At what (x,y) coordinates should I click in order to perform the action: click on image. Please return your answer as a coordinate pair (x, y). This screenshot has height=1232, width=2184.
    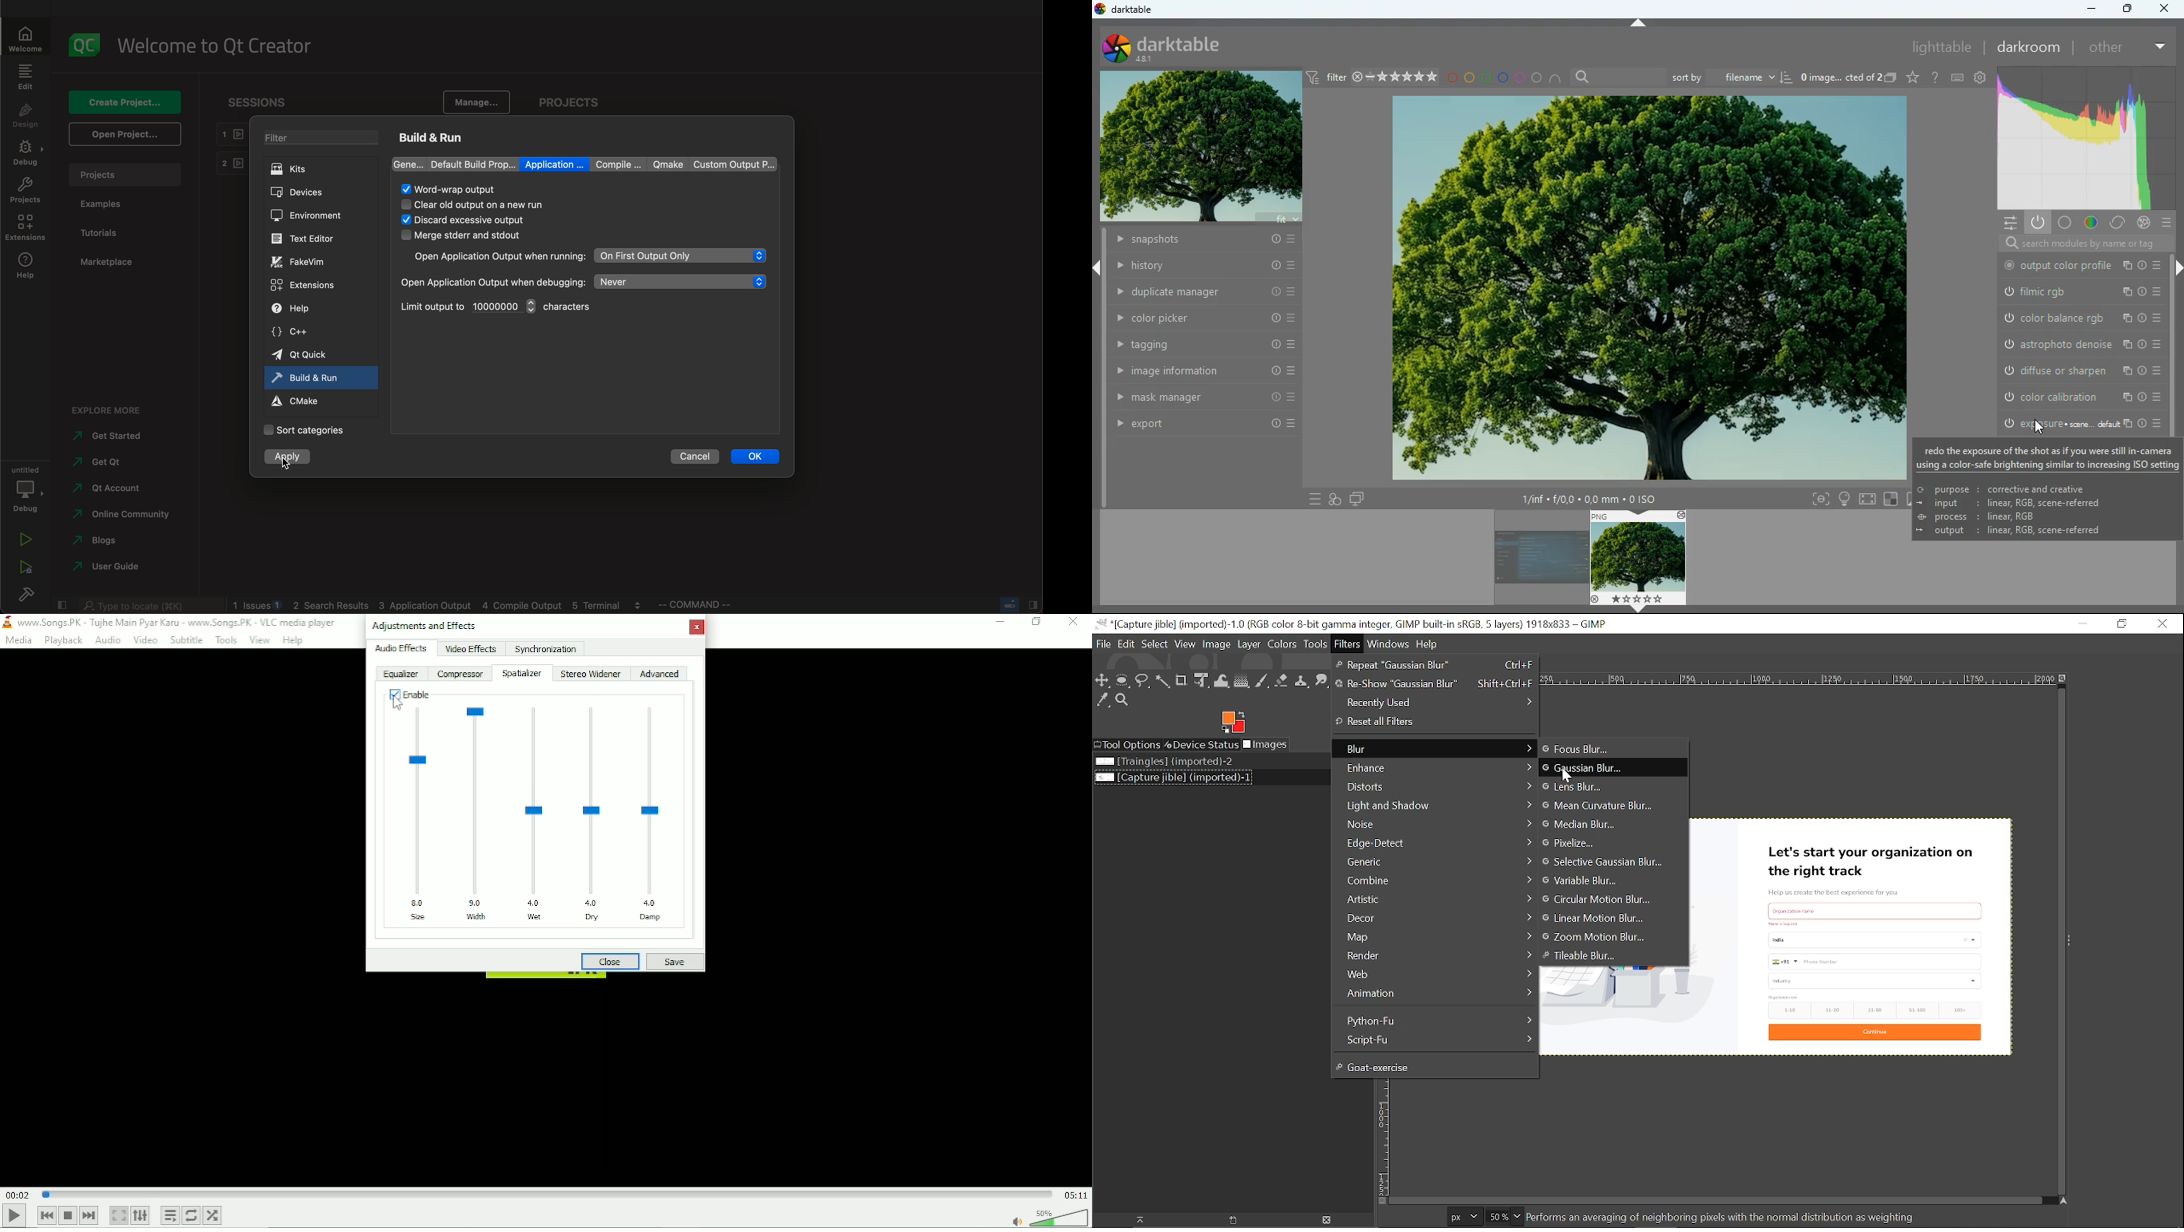
    Looking at the image, I should click on (1646, 289).